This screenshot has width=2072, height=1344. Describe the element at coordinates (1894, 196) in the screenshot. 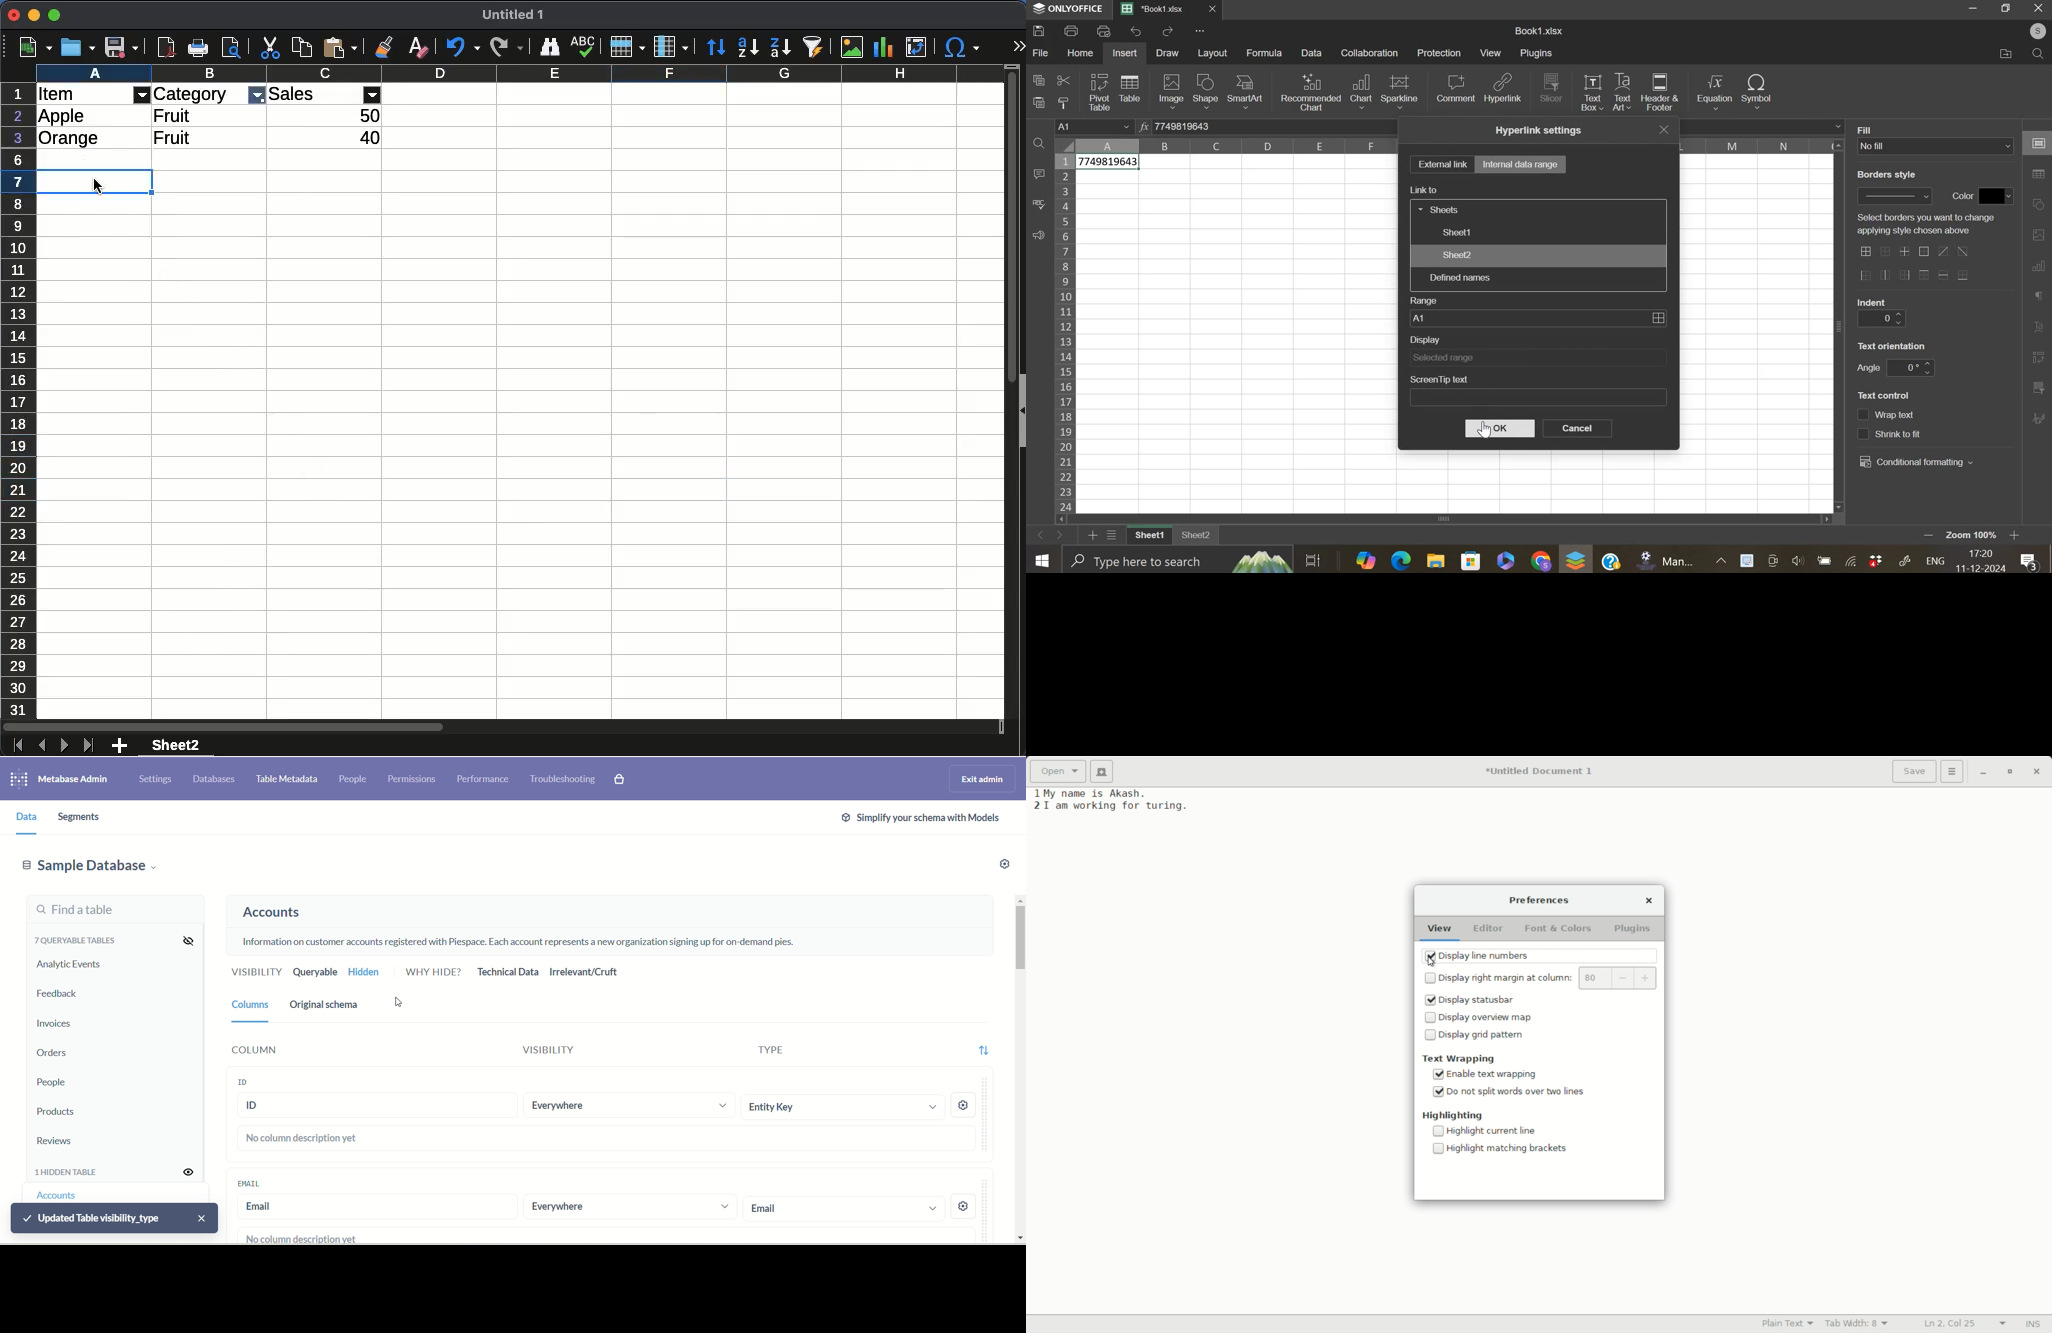

I see `border style` at that location.